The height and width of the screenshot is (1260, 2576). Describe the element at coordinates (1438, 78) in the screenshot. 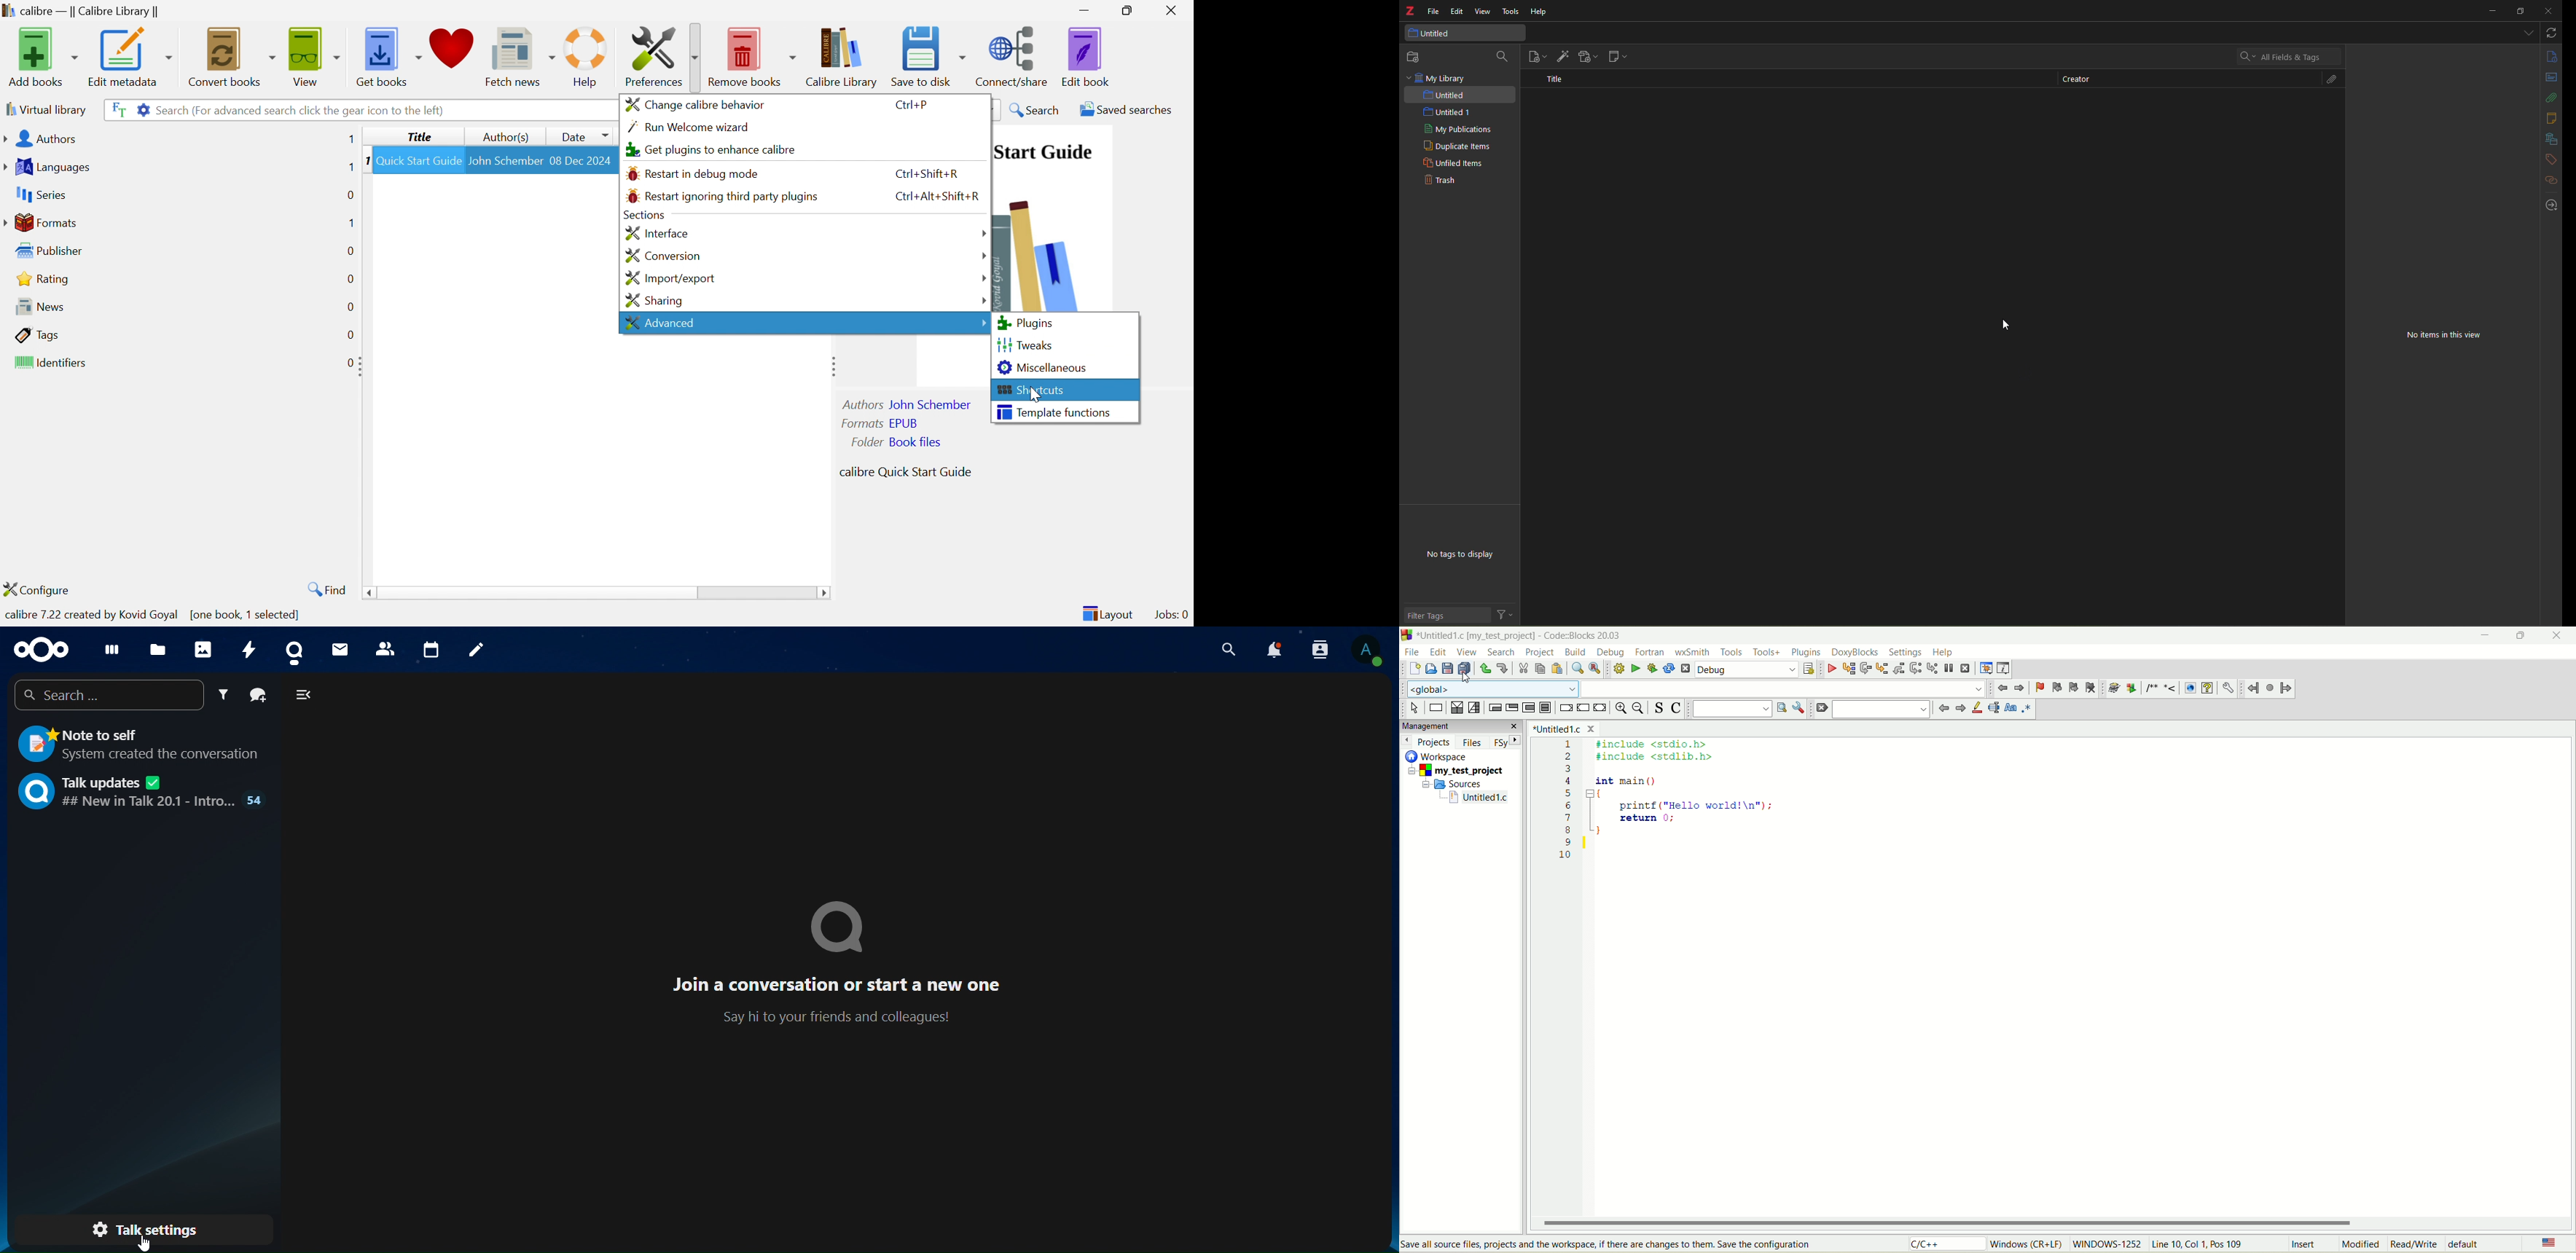

I see `my library` at that location.